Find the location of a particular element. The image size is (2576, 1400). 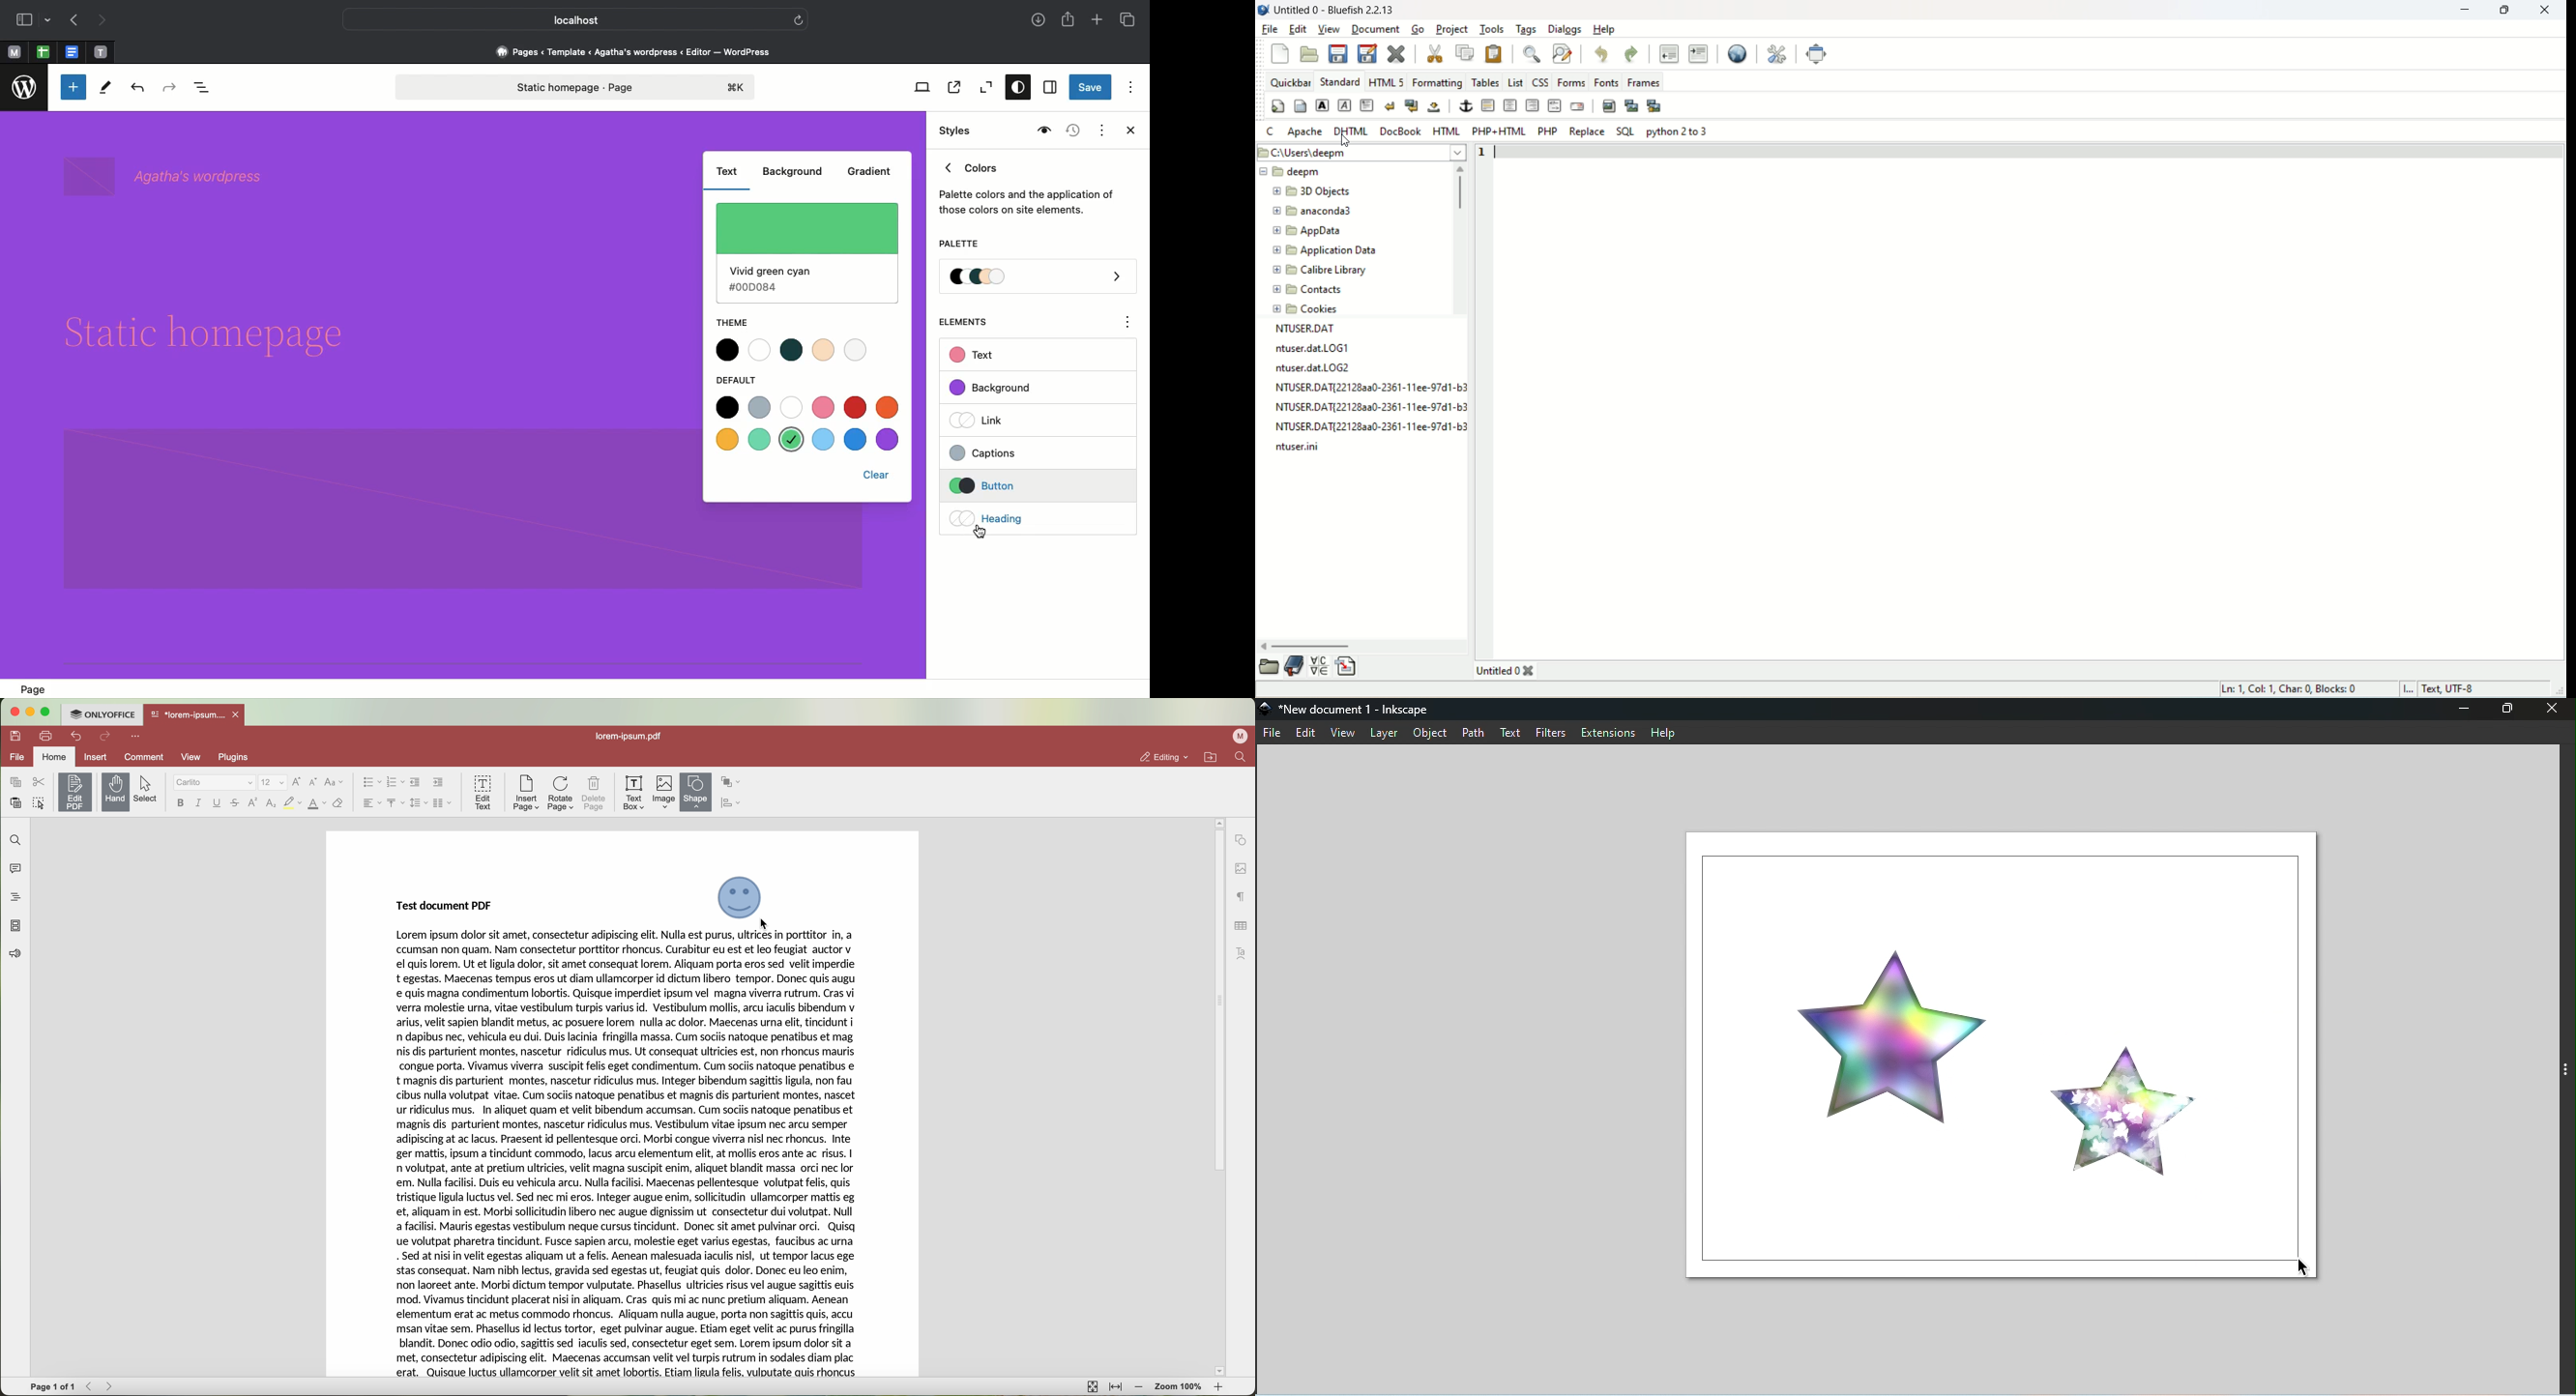

edit PDF is located at coordinates (77, 790).